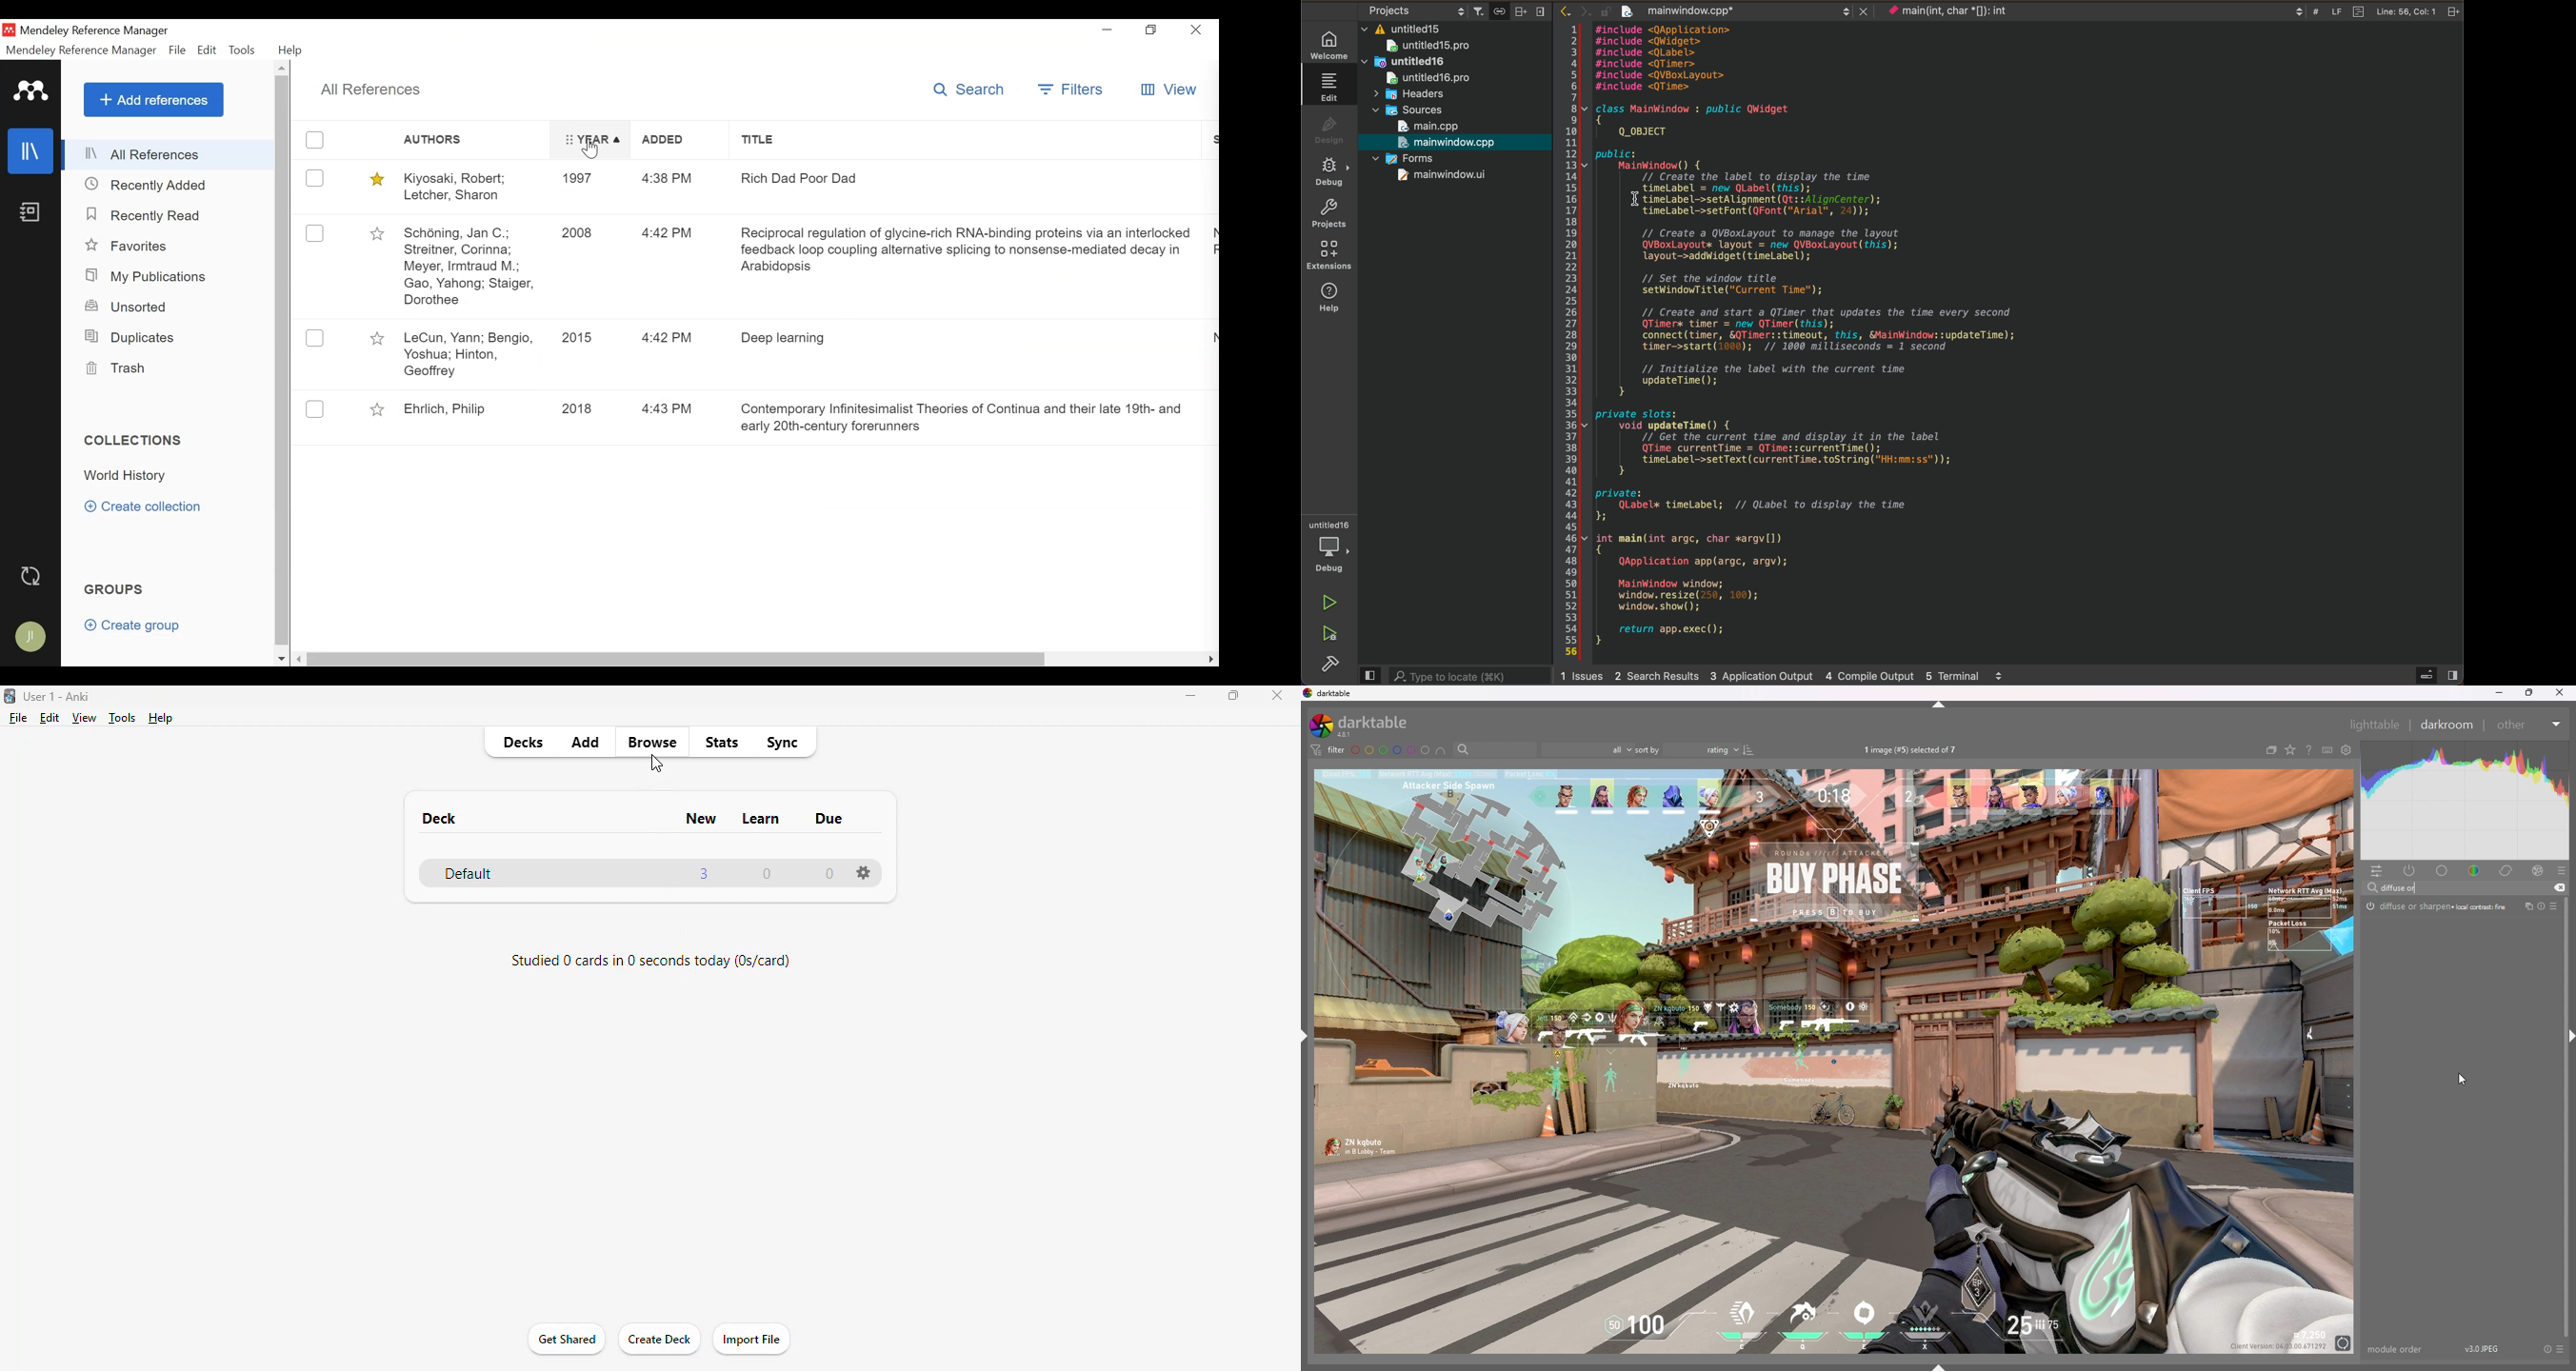 Image resolution: width=2576 pixels, height=1372 pixels. Describe the element at coordinates (972, 89) in the screenshot. I see `Search` at that location.